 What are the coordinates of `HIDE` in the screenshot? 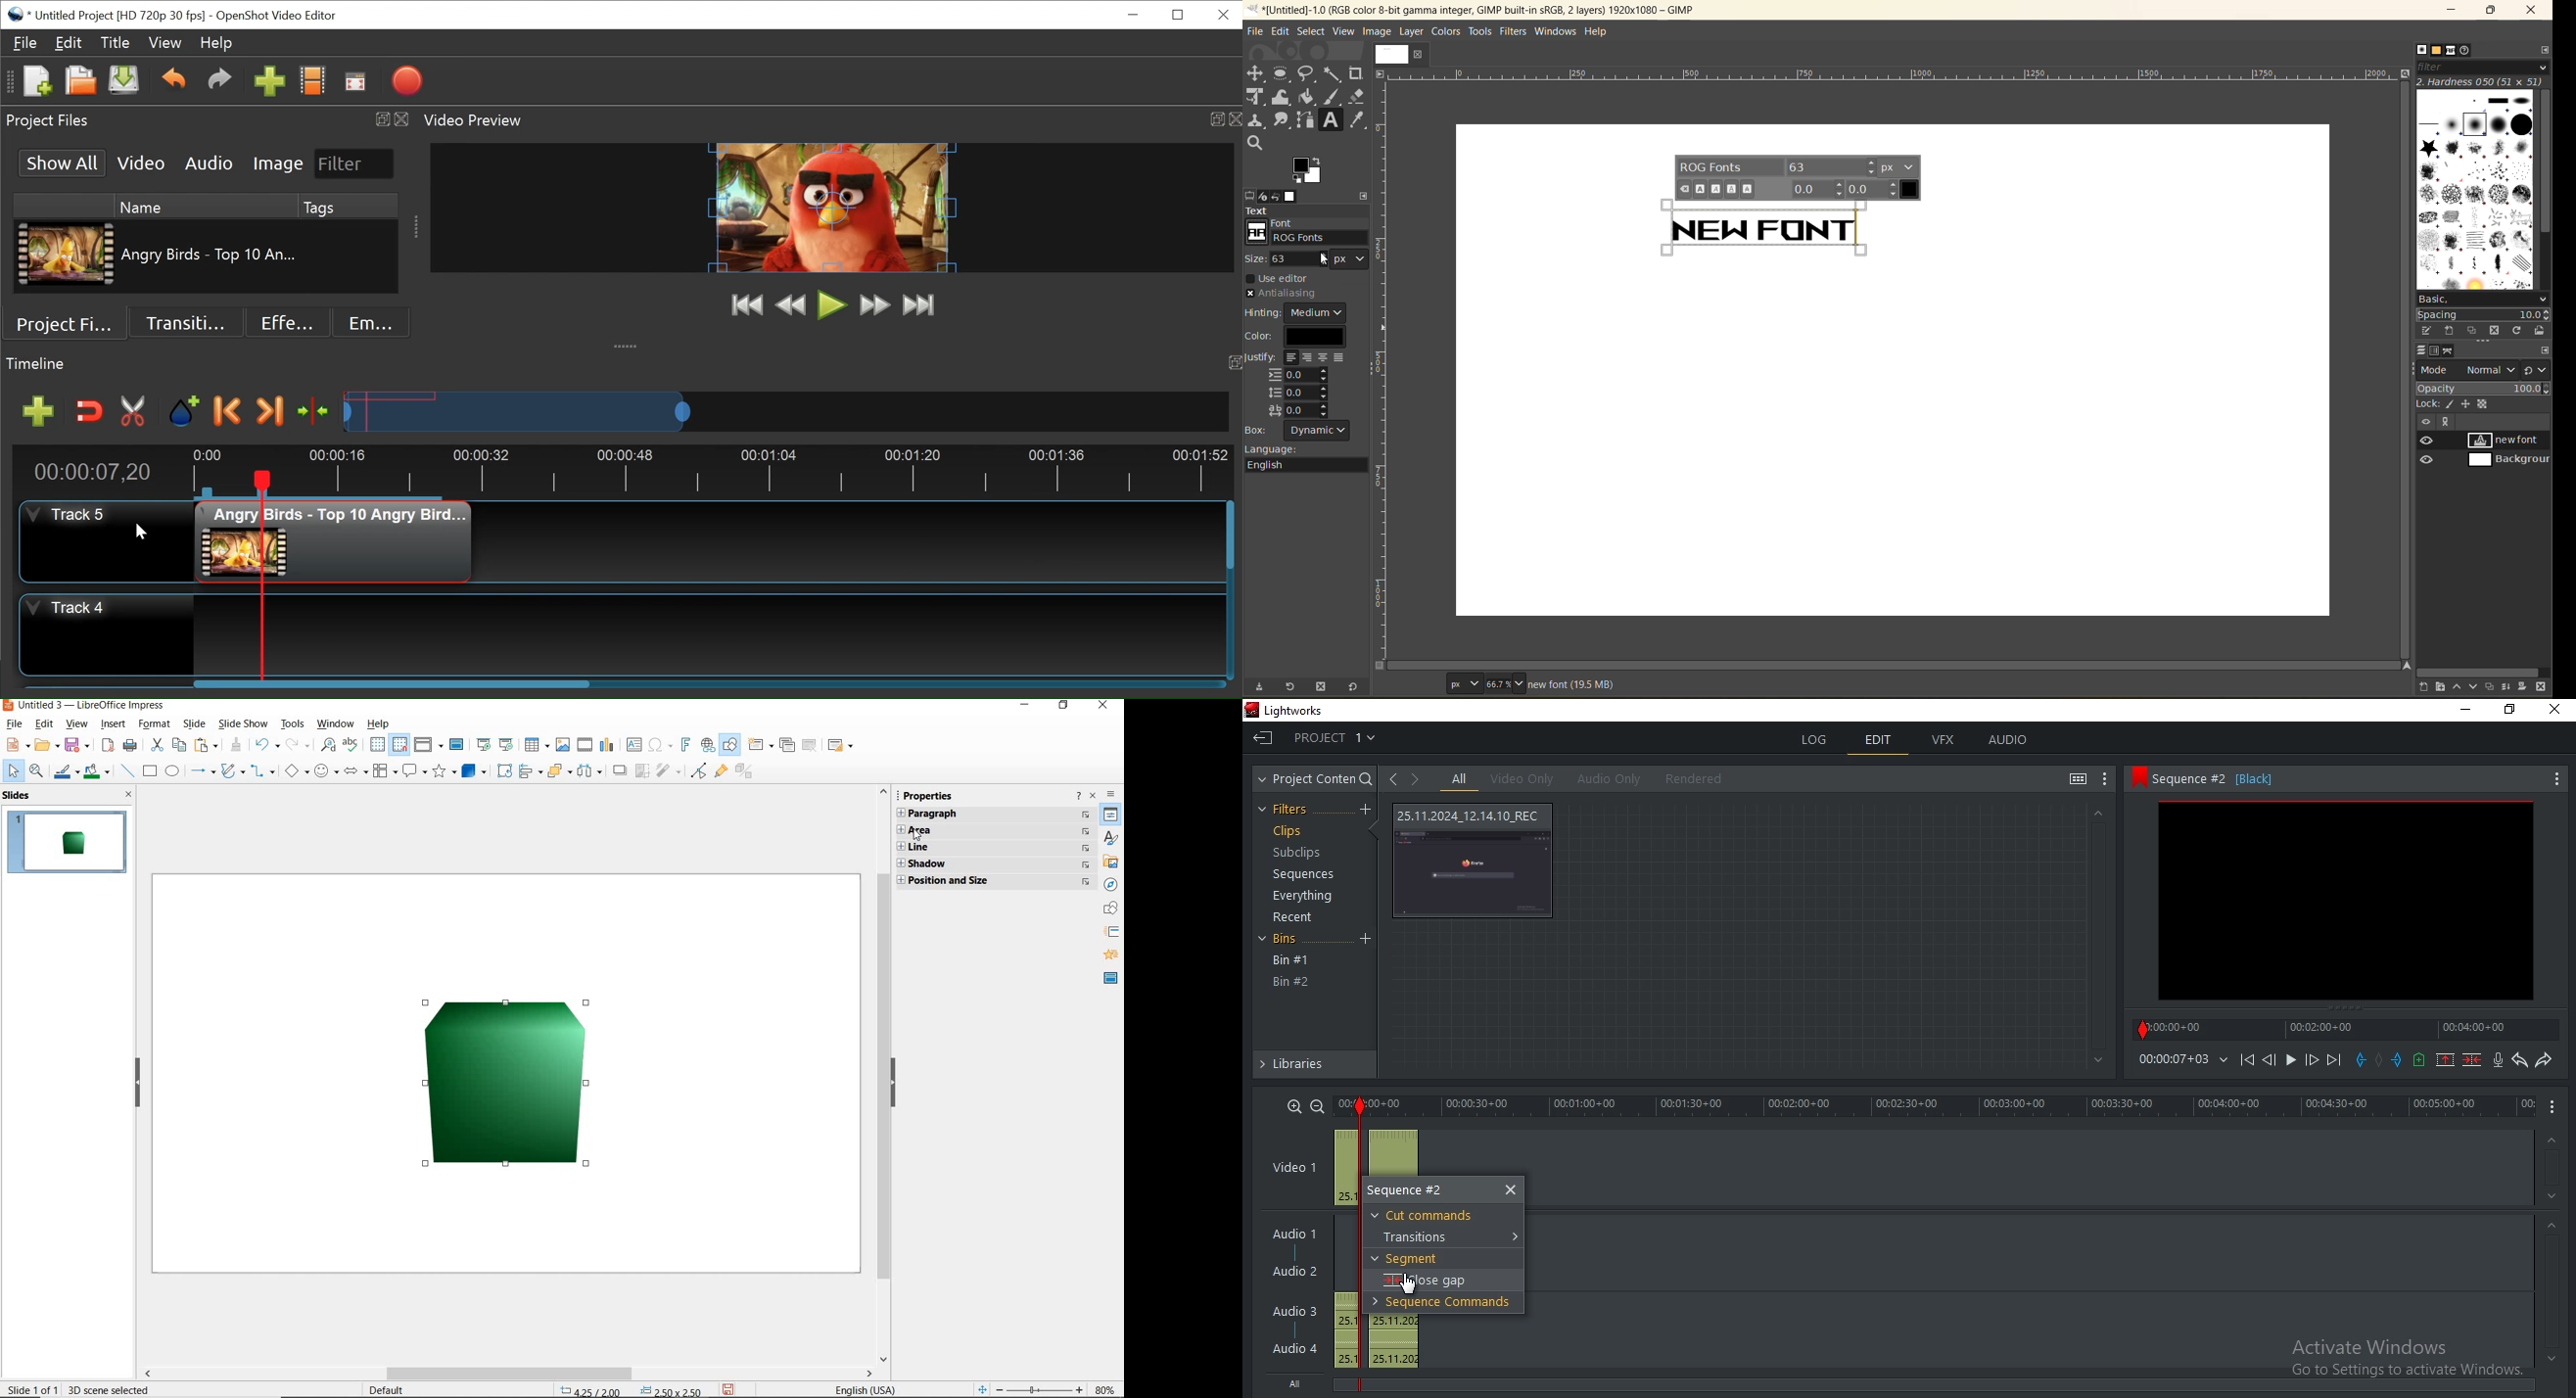 It's located at (896, 1085).